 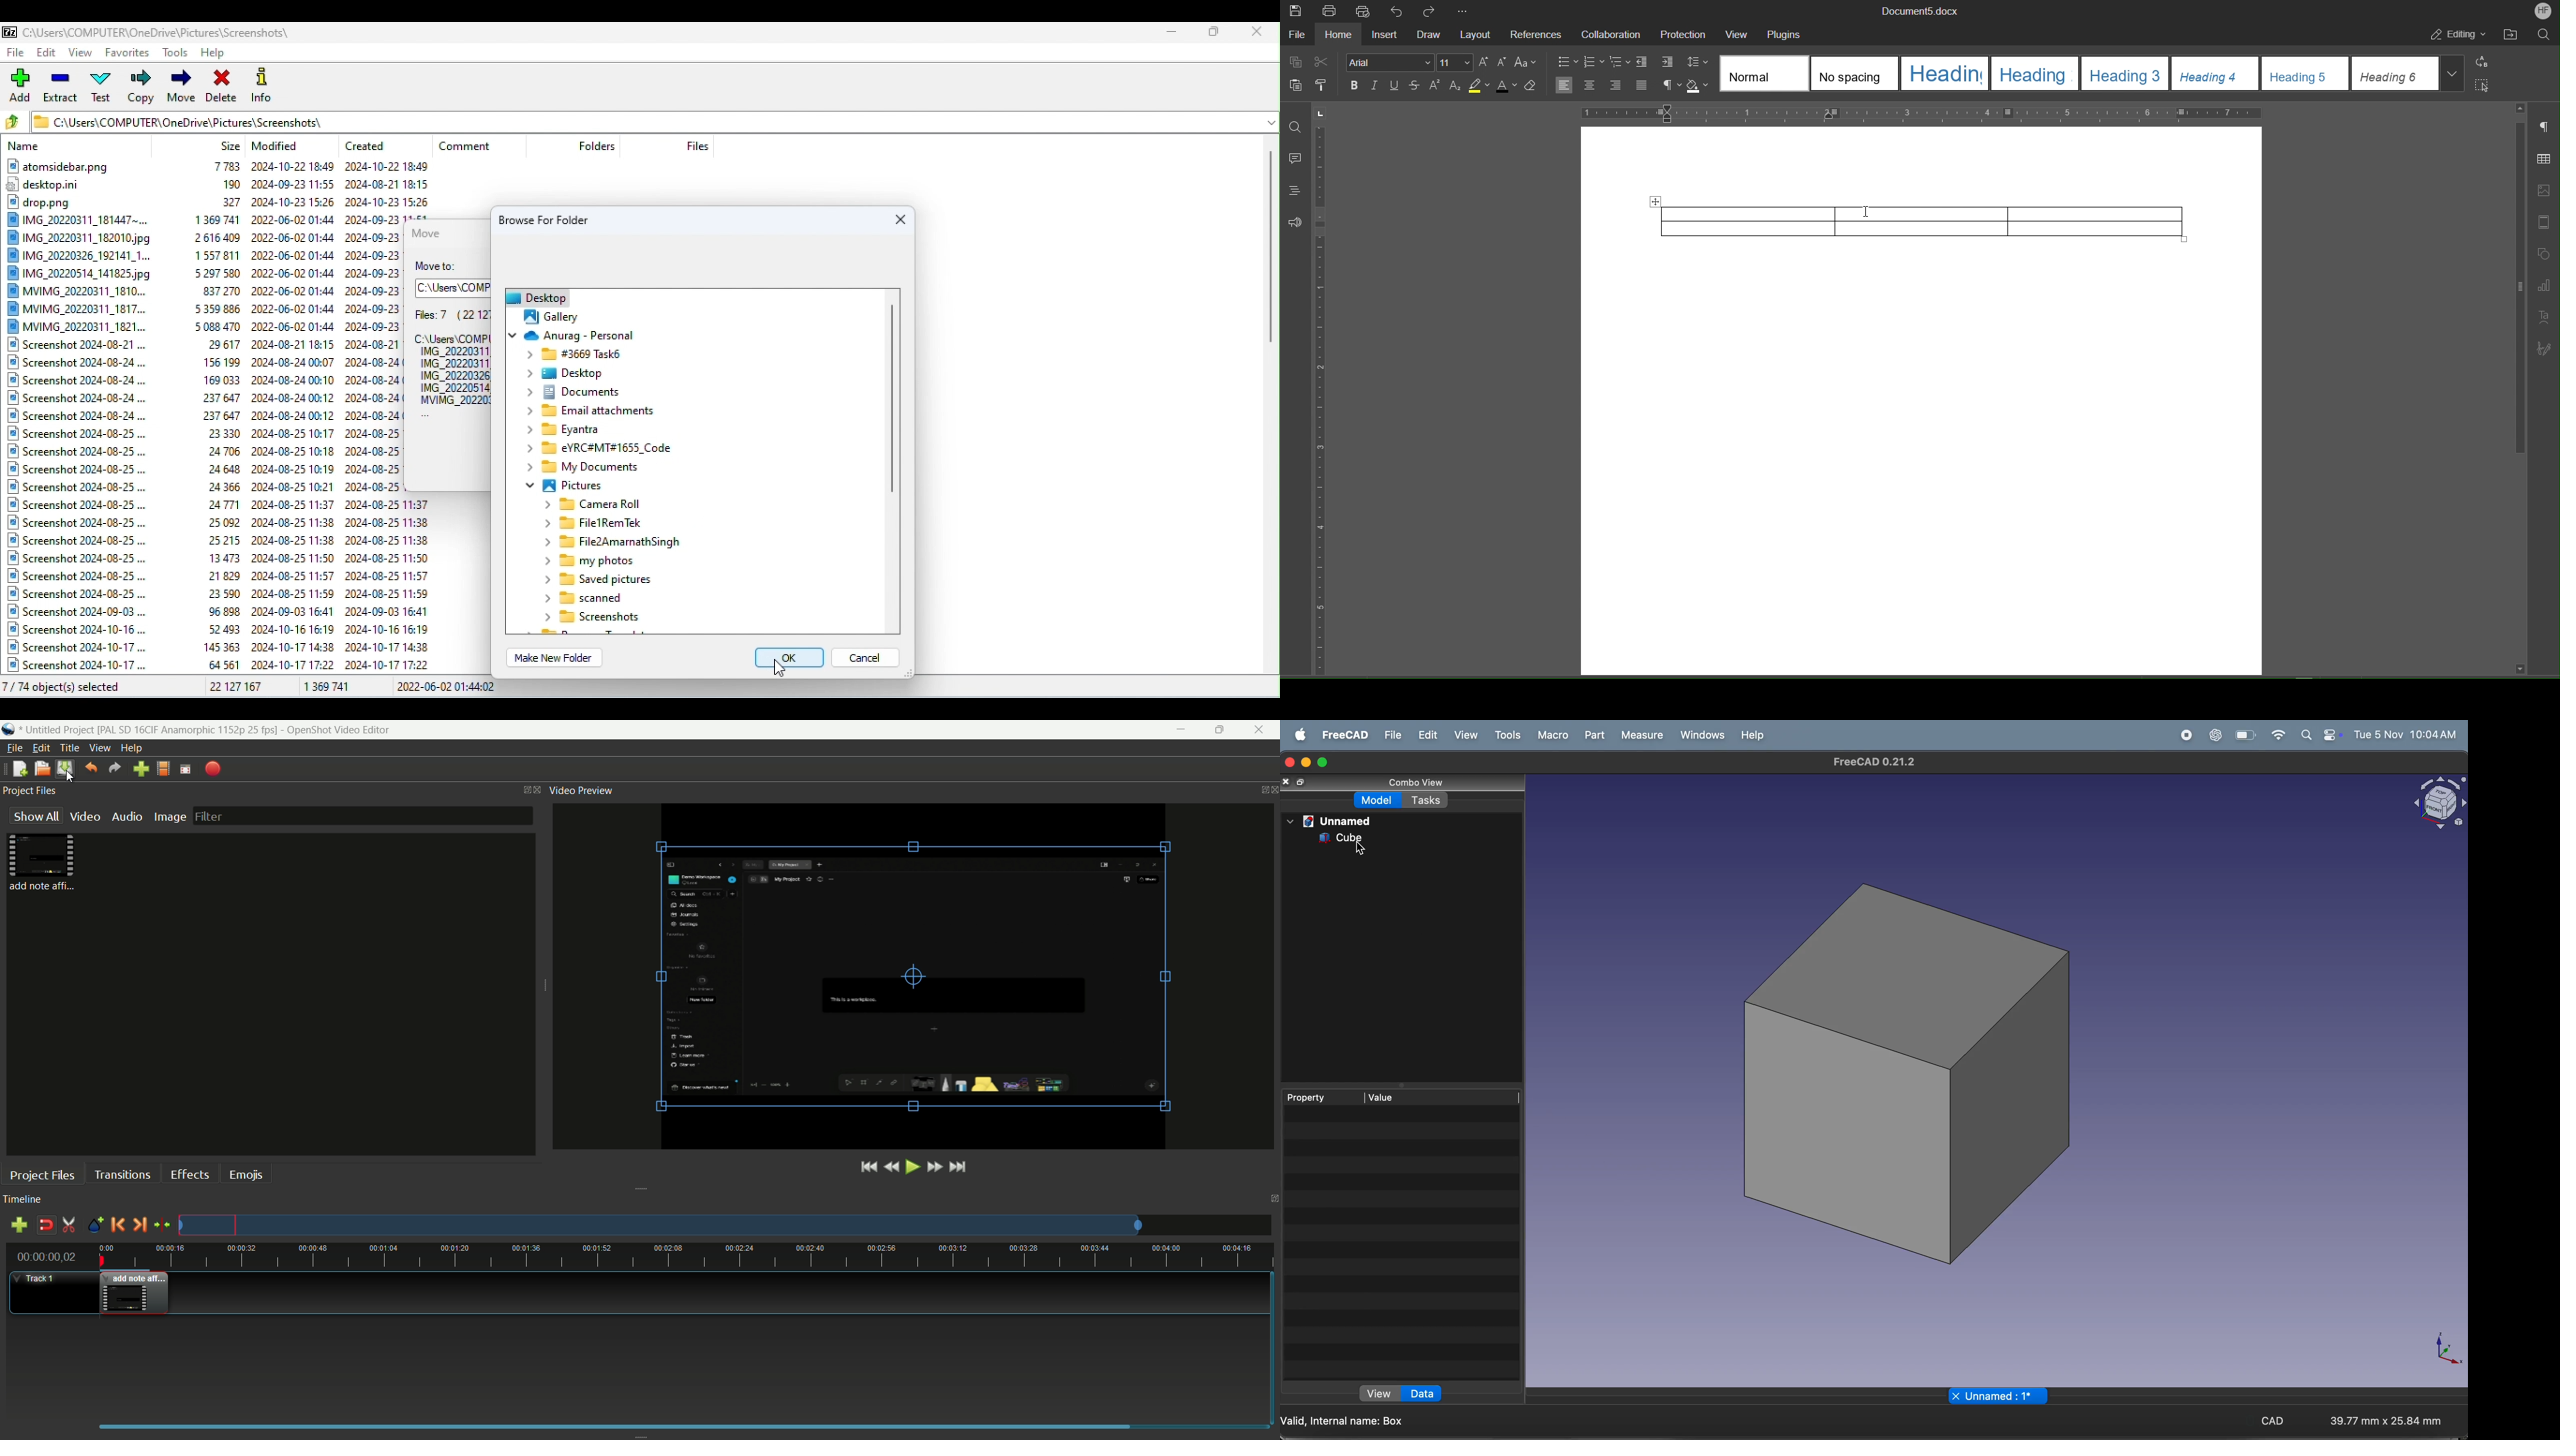 What do you see at coordinates (890, 464) in the screenshot?
I see `Scroll bar` at bounding box center [890, 464].